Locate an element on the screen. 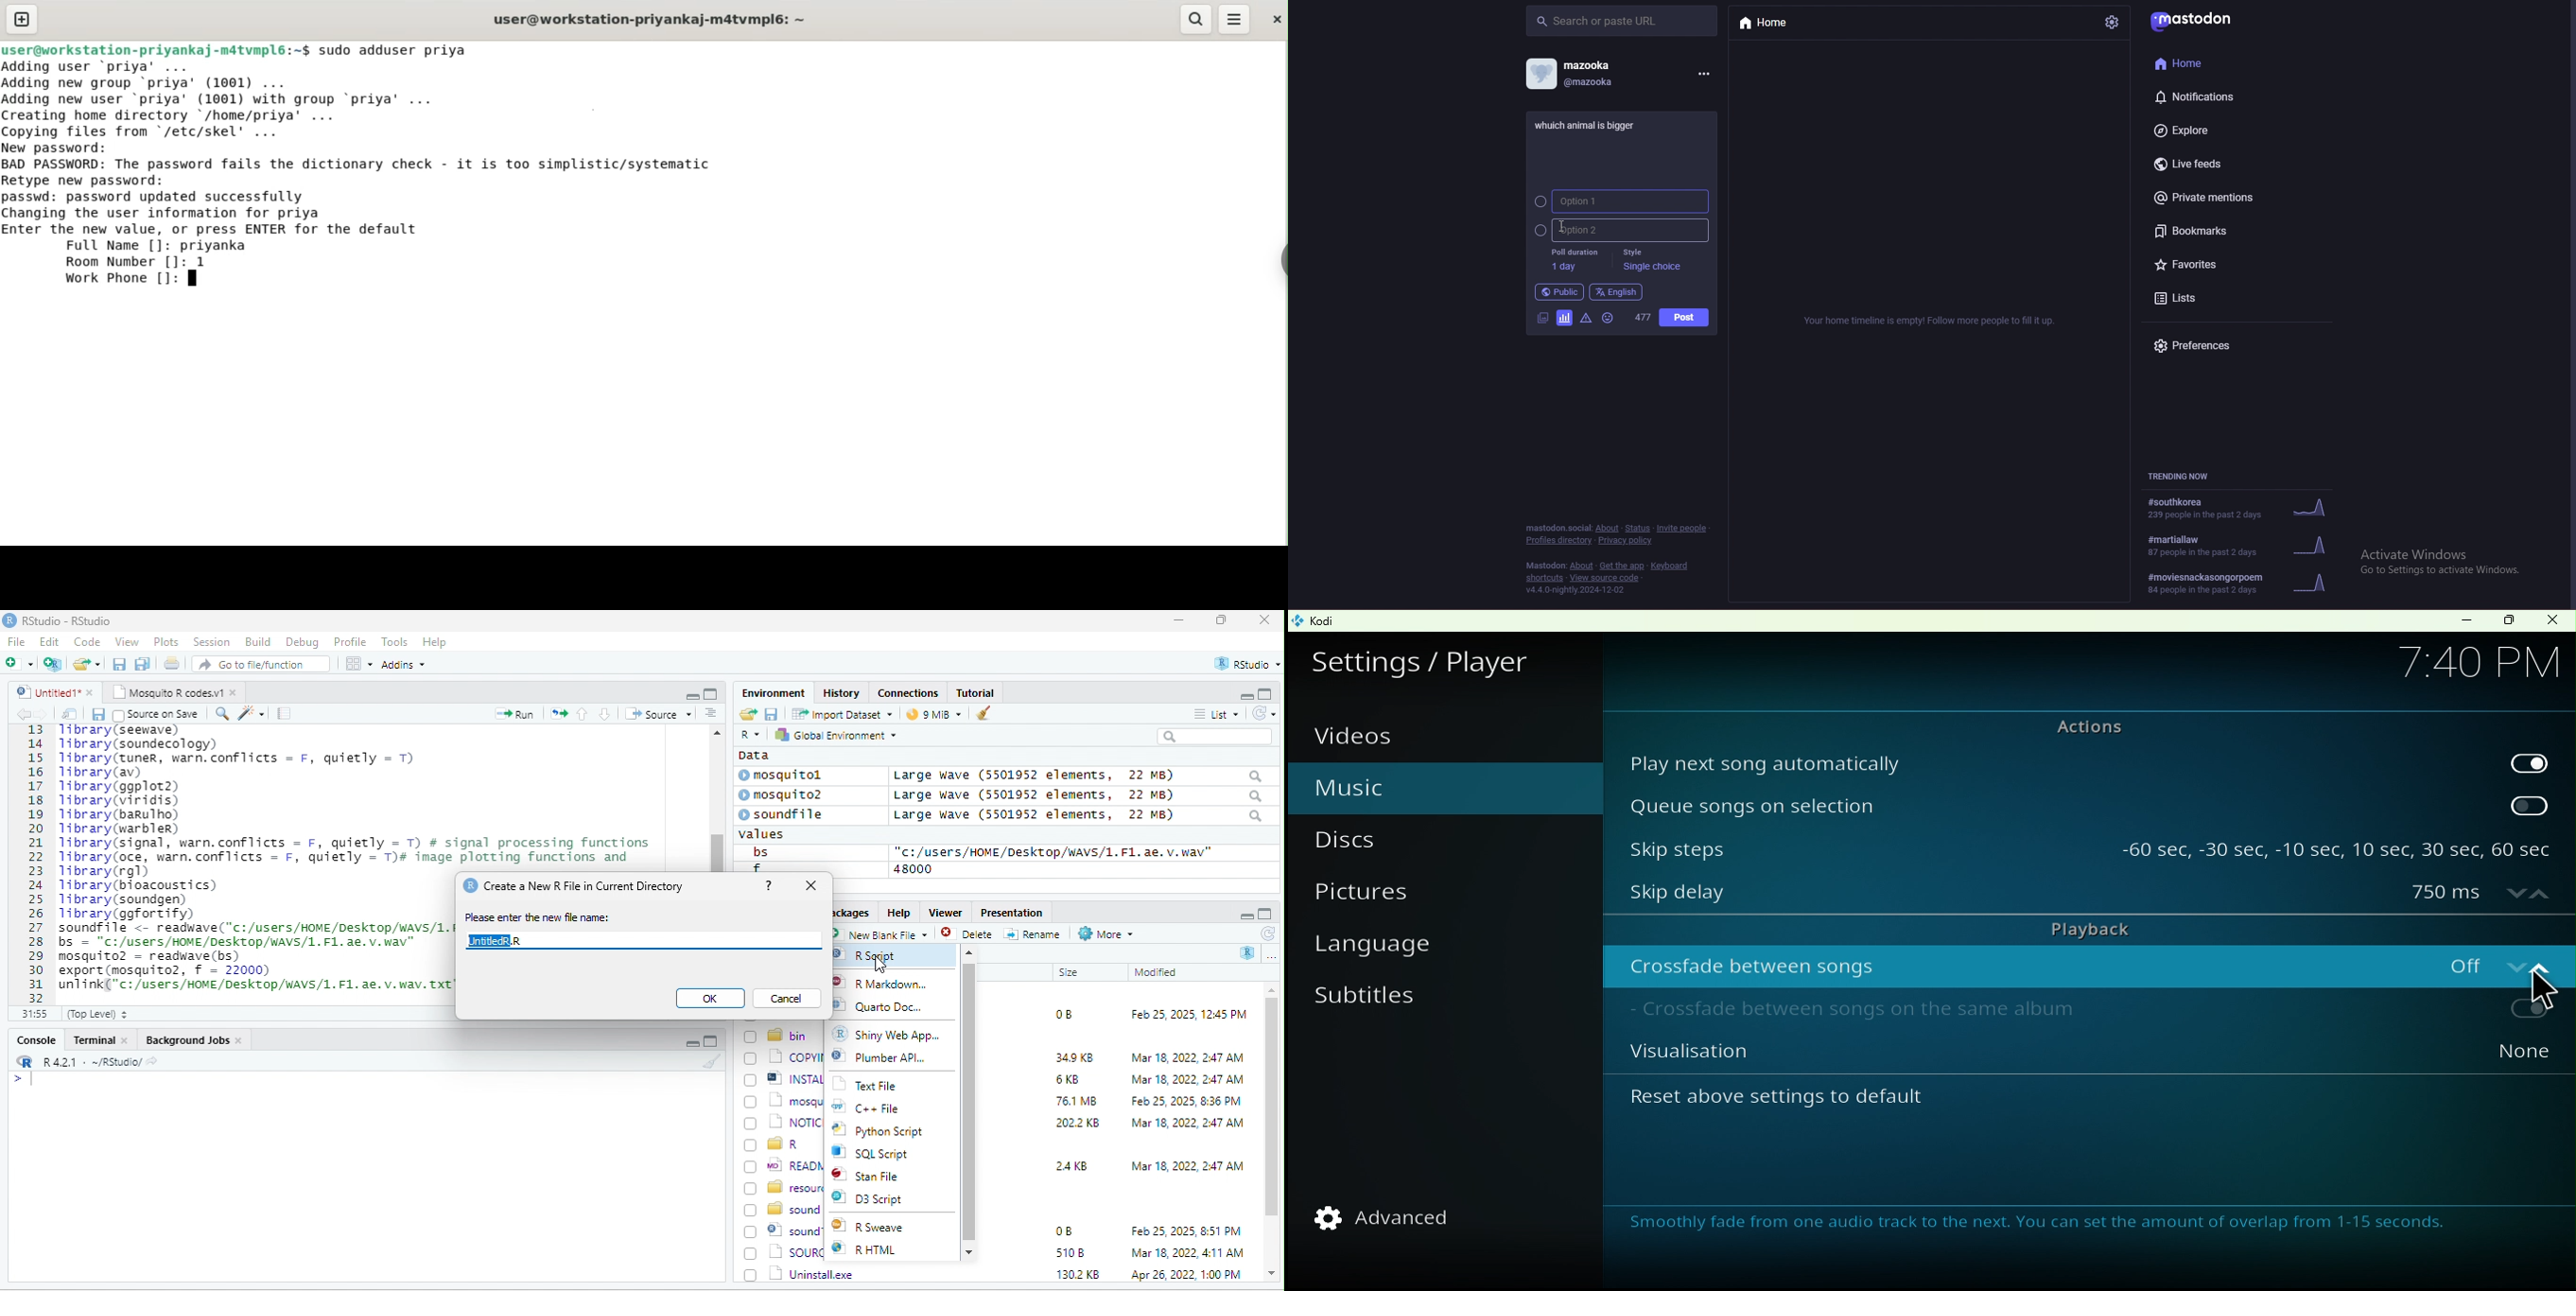  minimize is located at coordinates (689, 1044).